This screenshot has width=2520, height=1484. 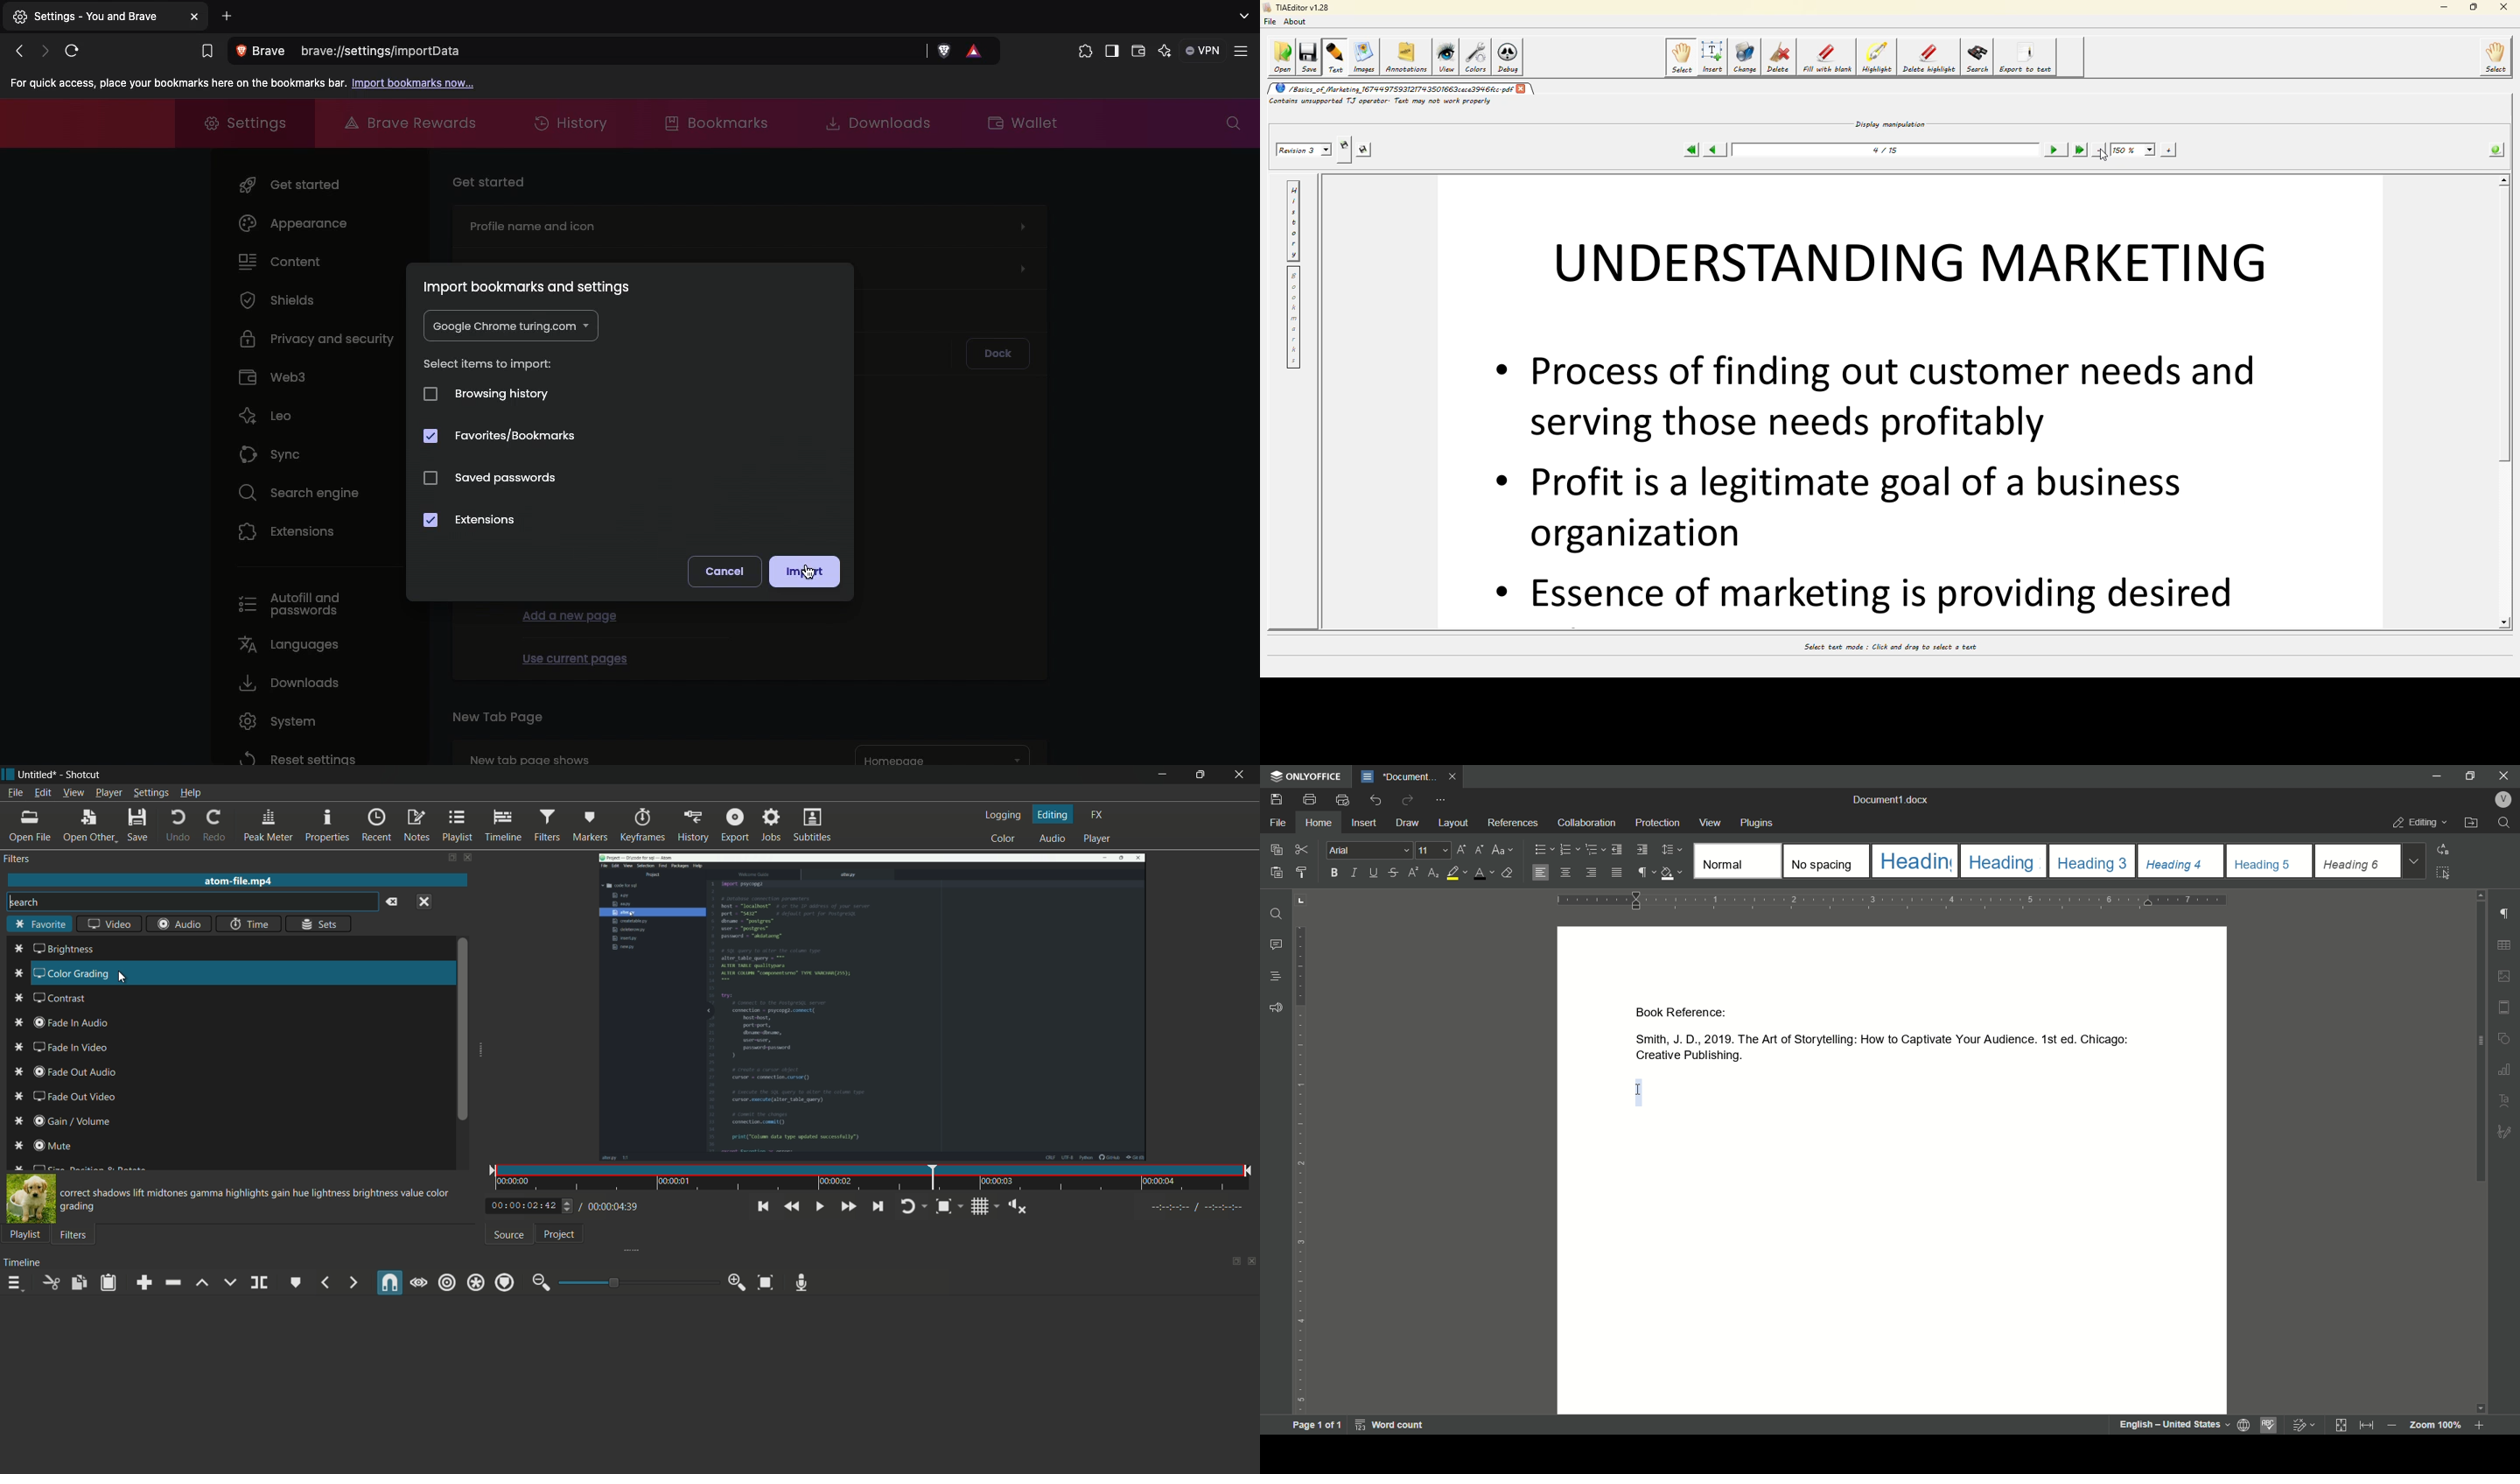 What do you see at coordinates (8, 774) in the screenshot?
I see `app icon` at bounding box center [8, 774].